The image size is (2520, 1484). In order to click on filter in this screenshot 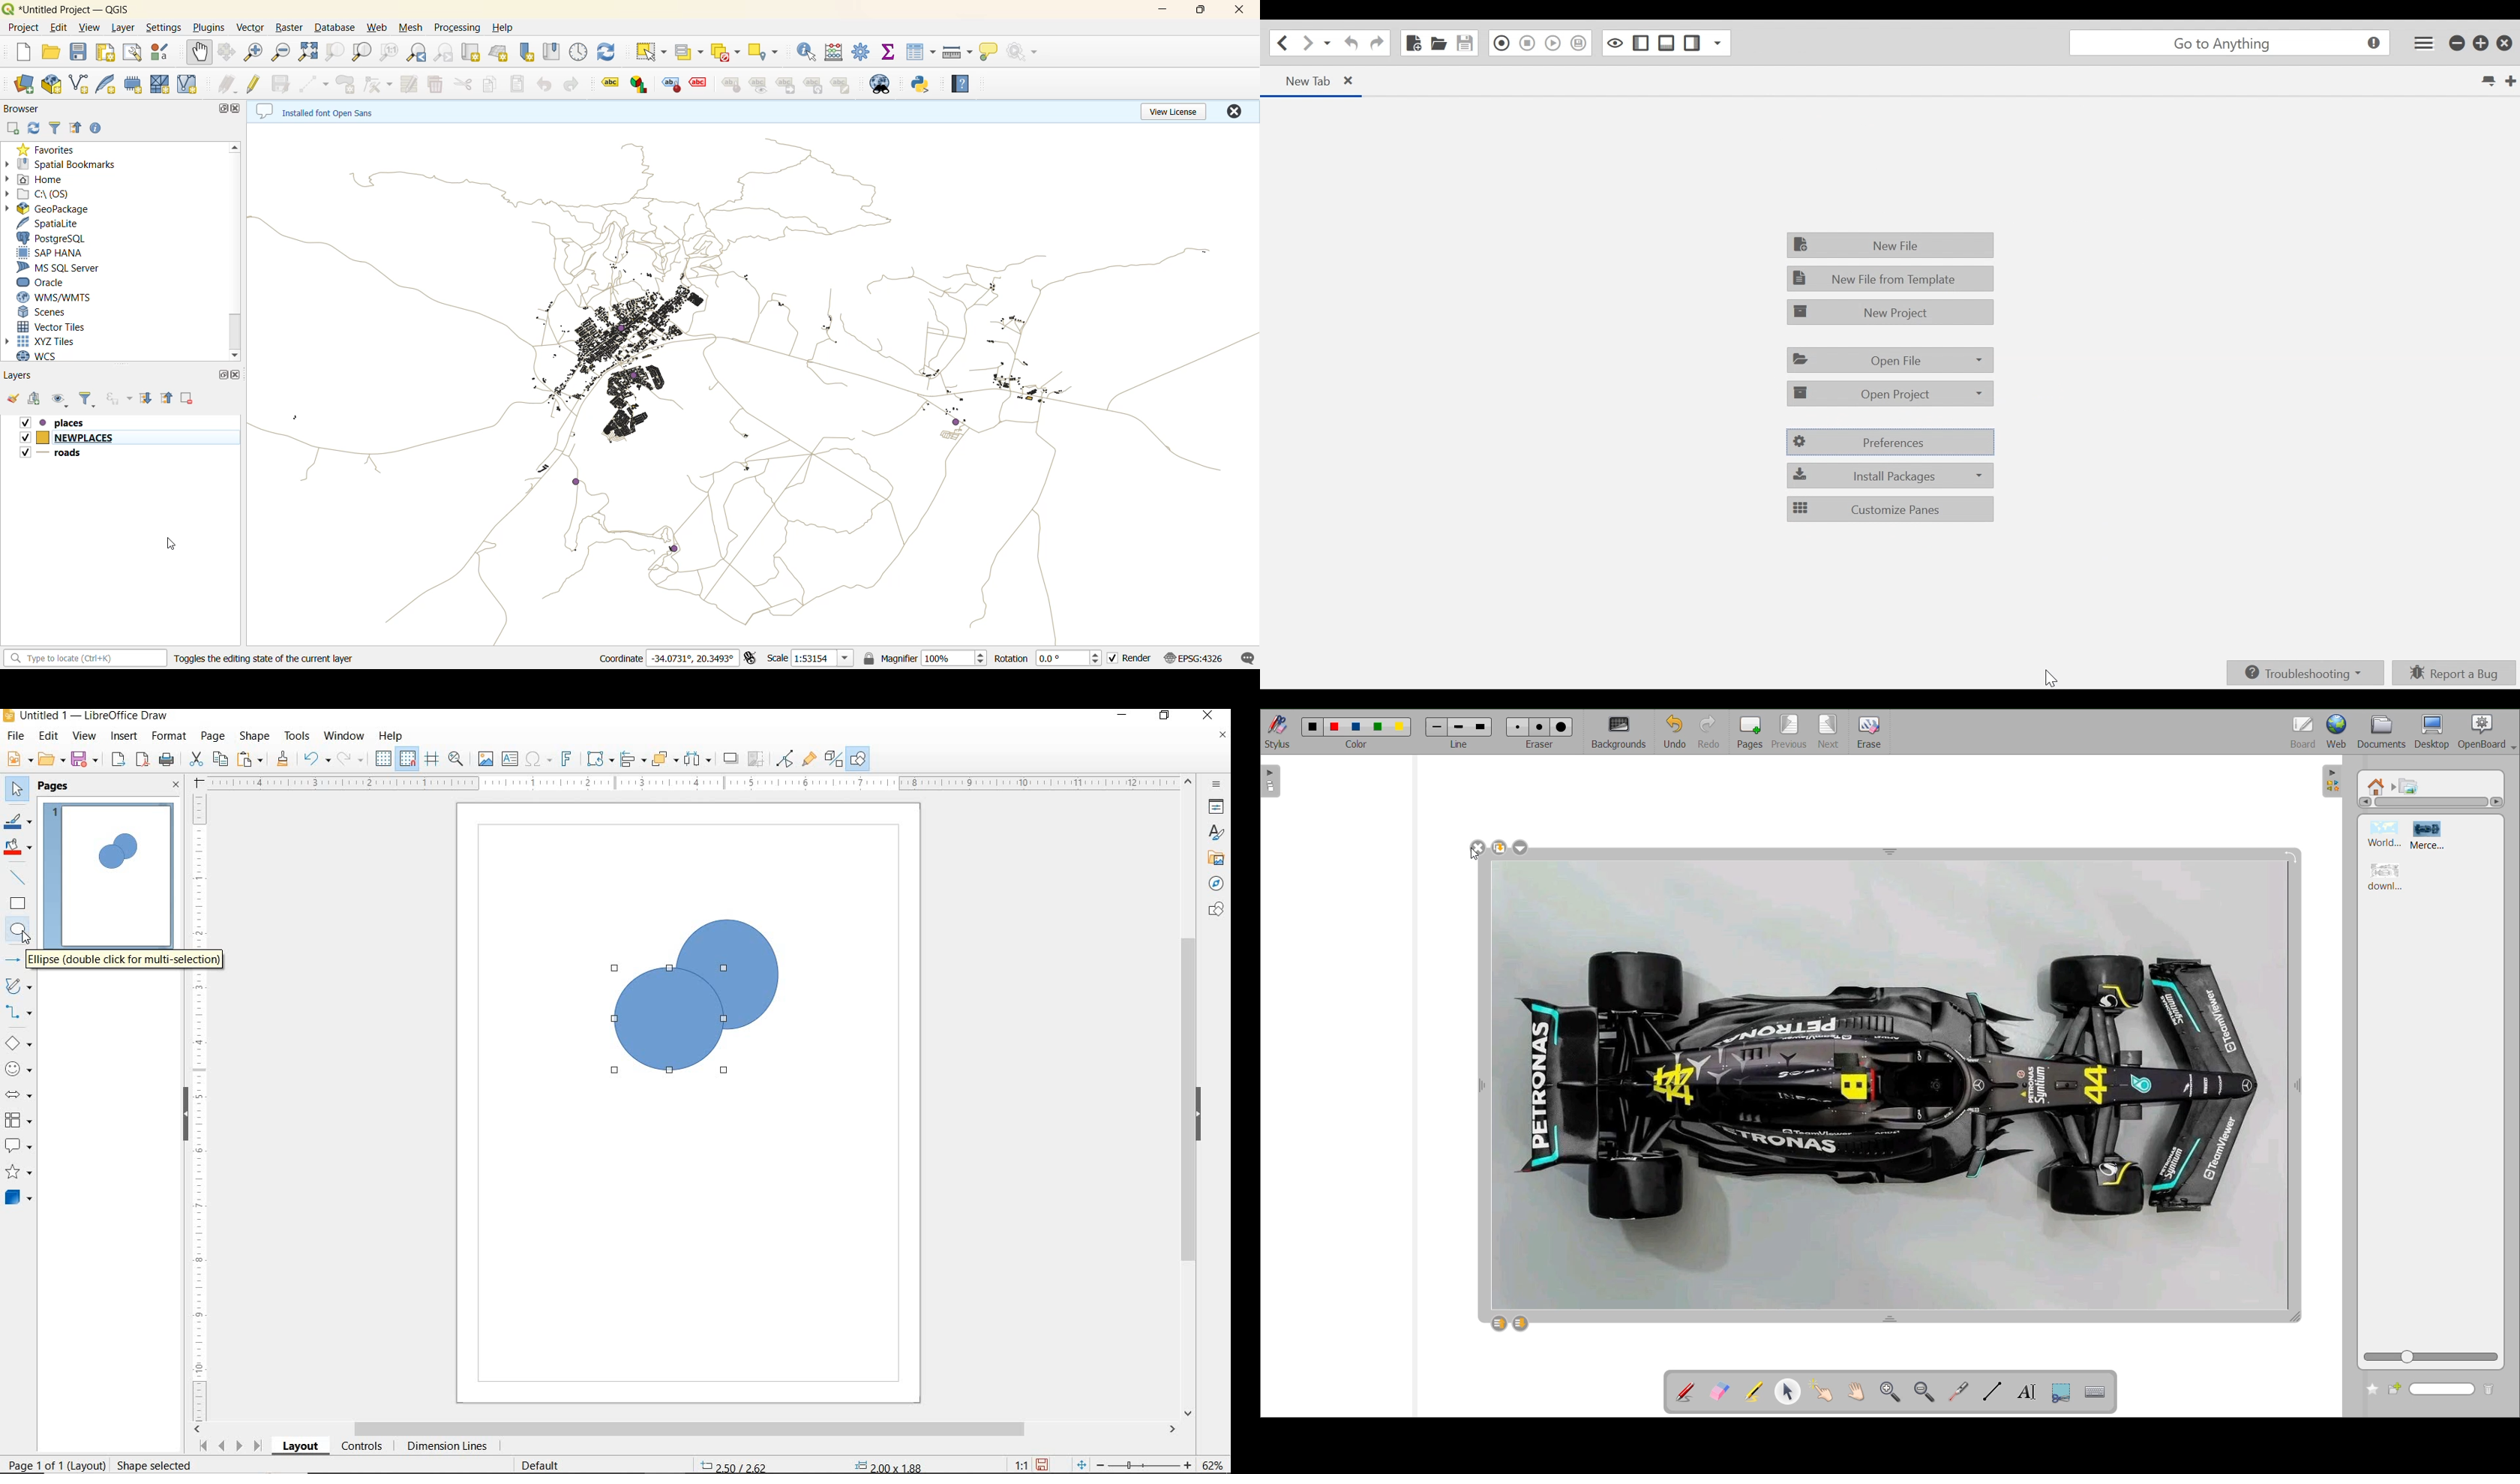, I will do `click(85, 401)`.